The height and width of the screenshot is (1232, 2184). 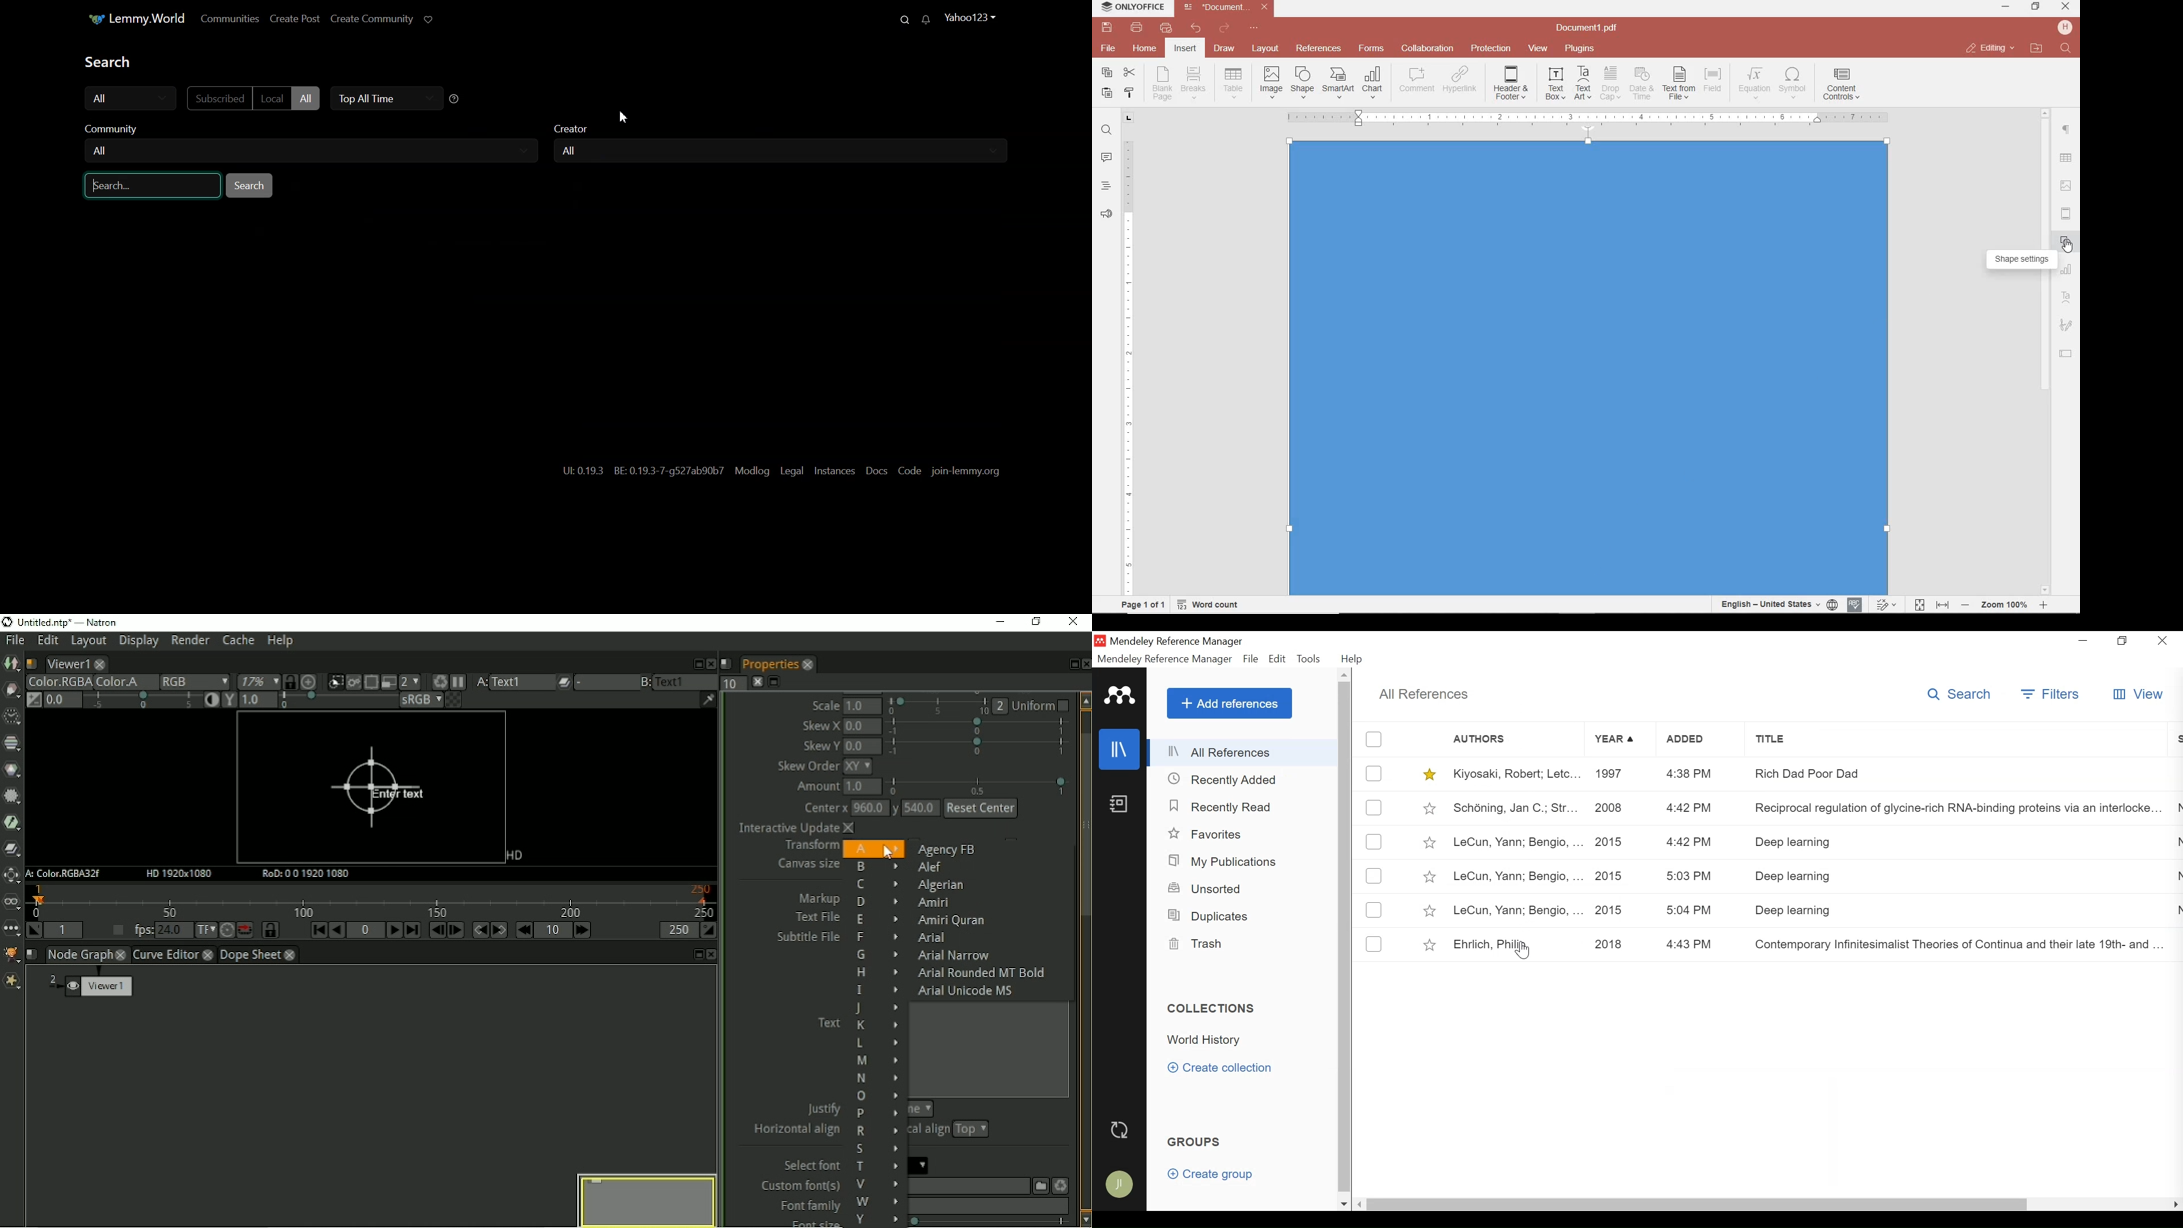 I want to click on DROP CAP, so click(x=1610, y=84).